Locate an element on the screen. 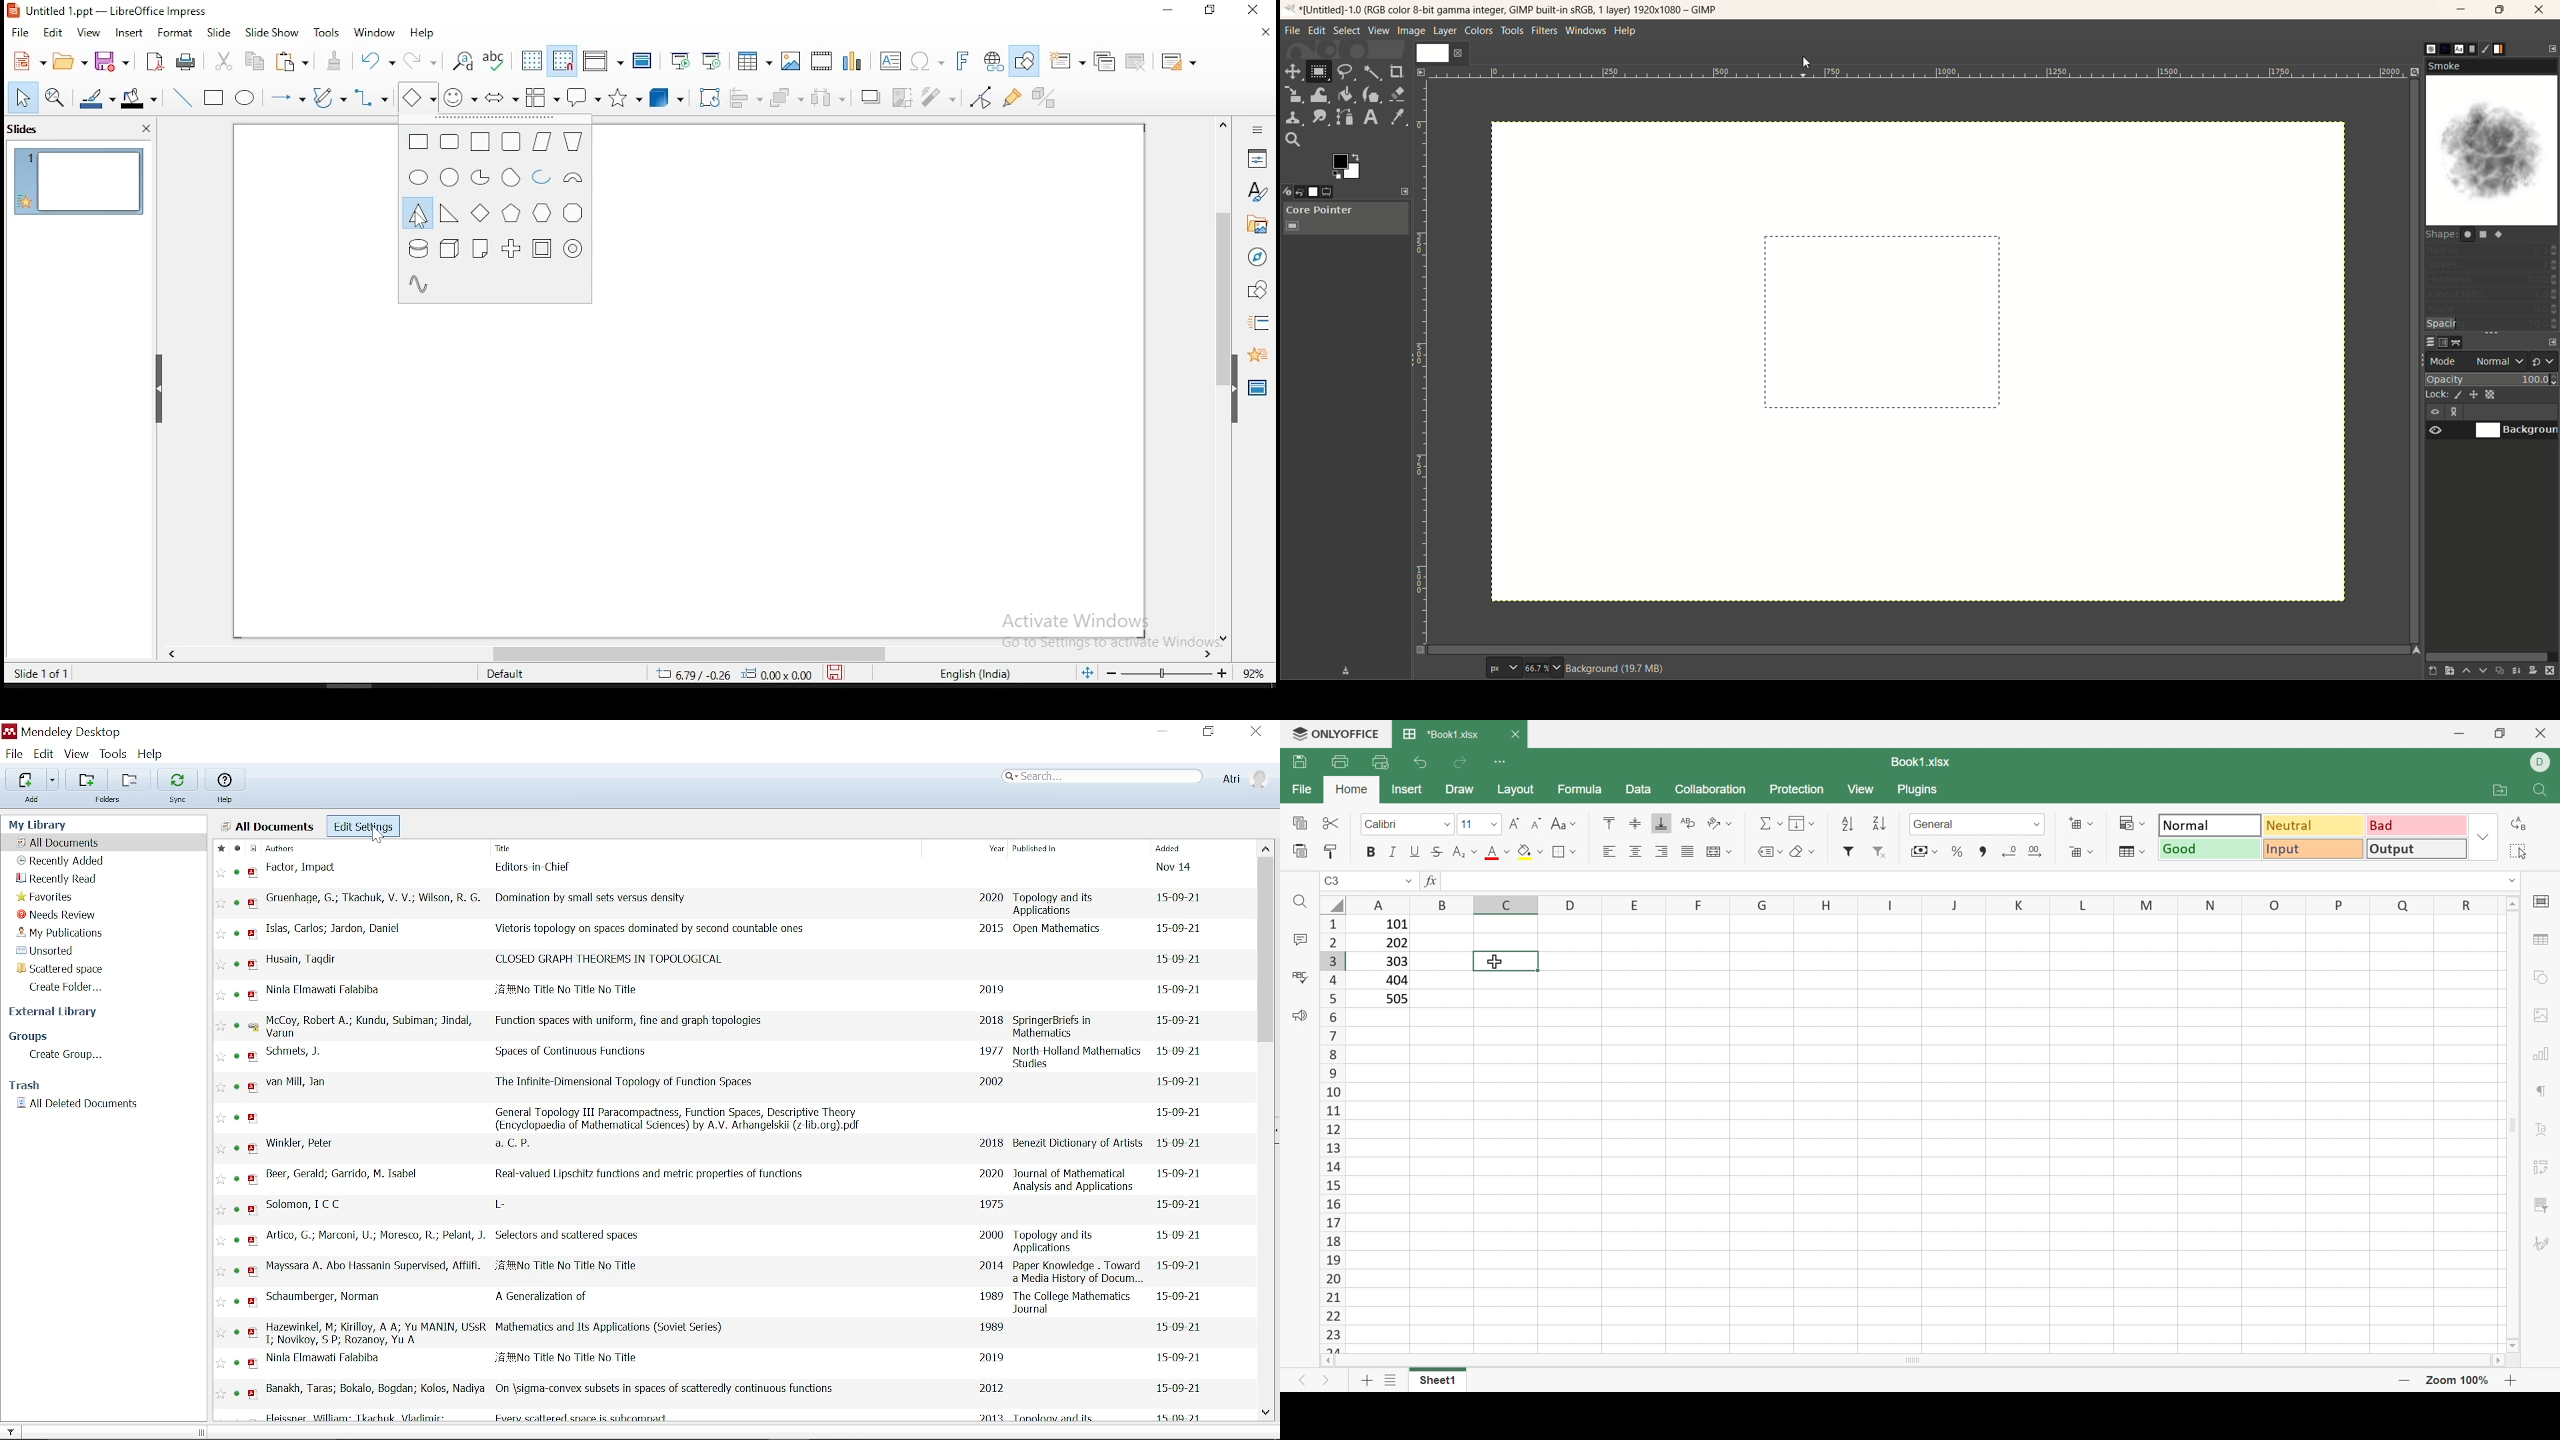 This screenshot has width=2576, height=1456. 404 is located at coordinates (1395, 980).